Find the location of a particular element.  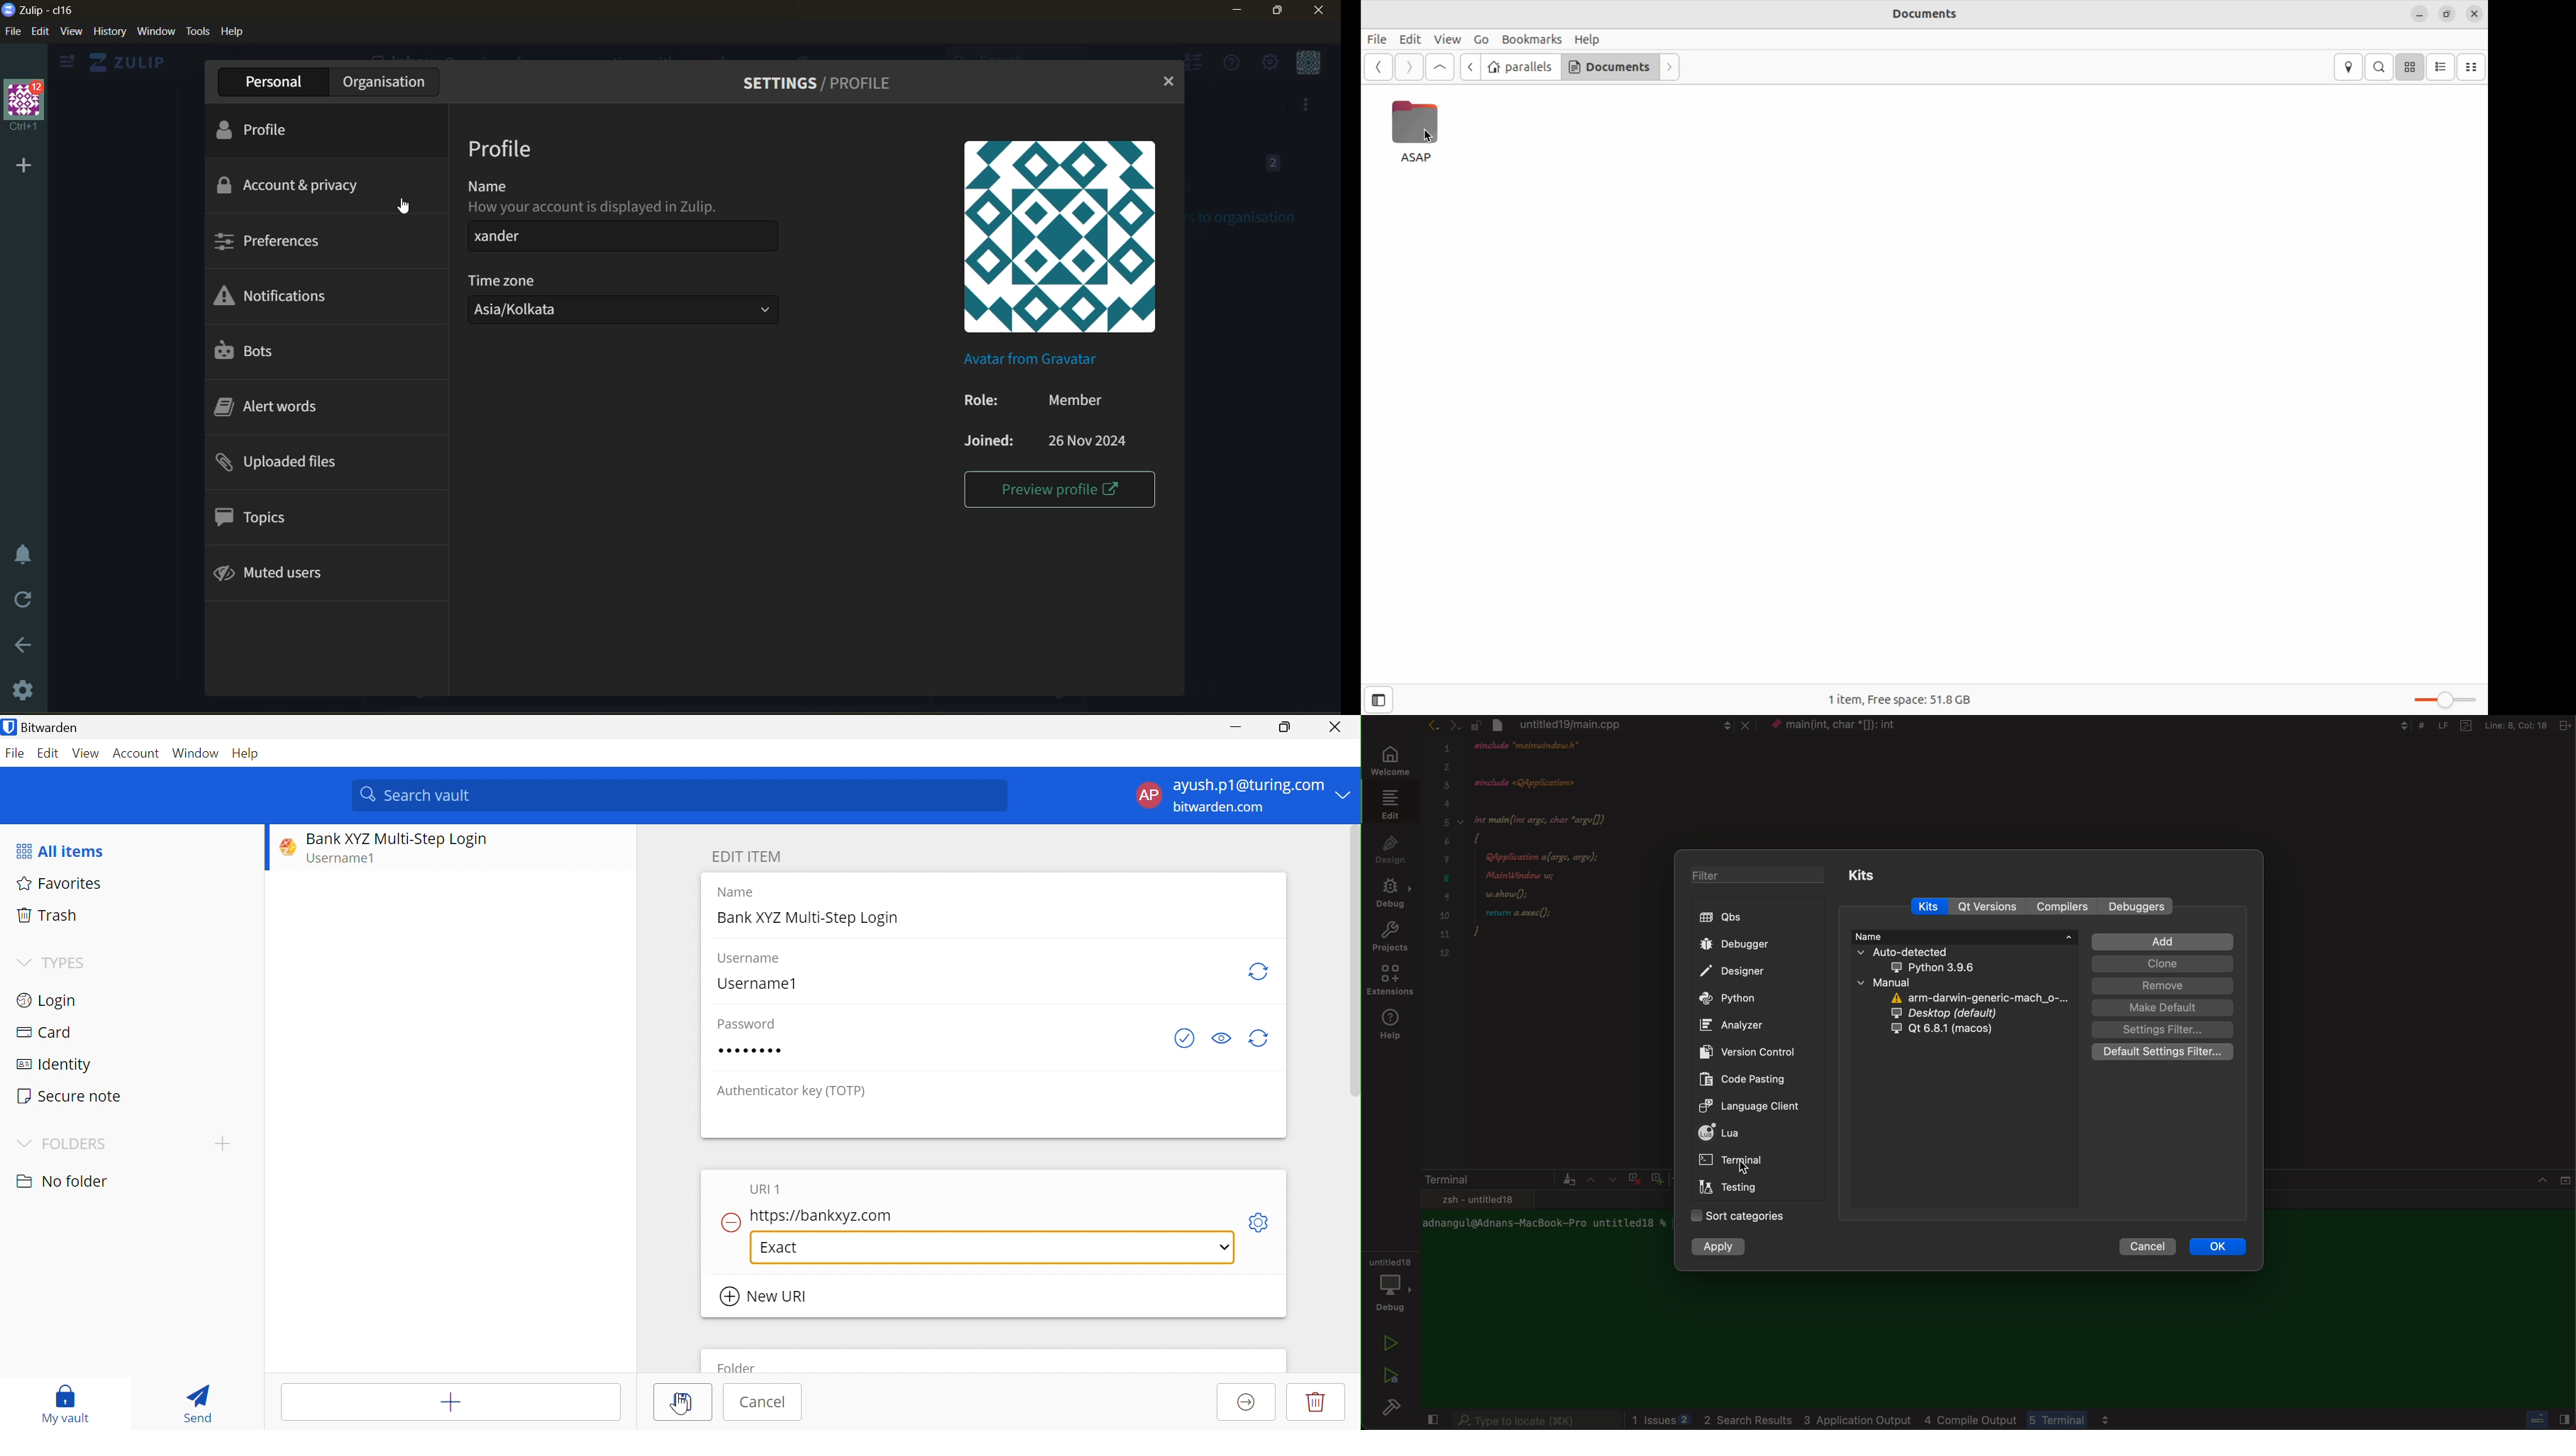

analyzer is located at coordinates (1736, 1025).